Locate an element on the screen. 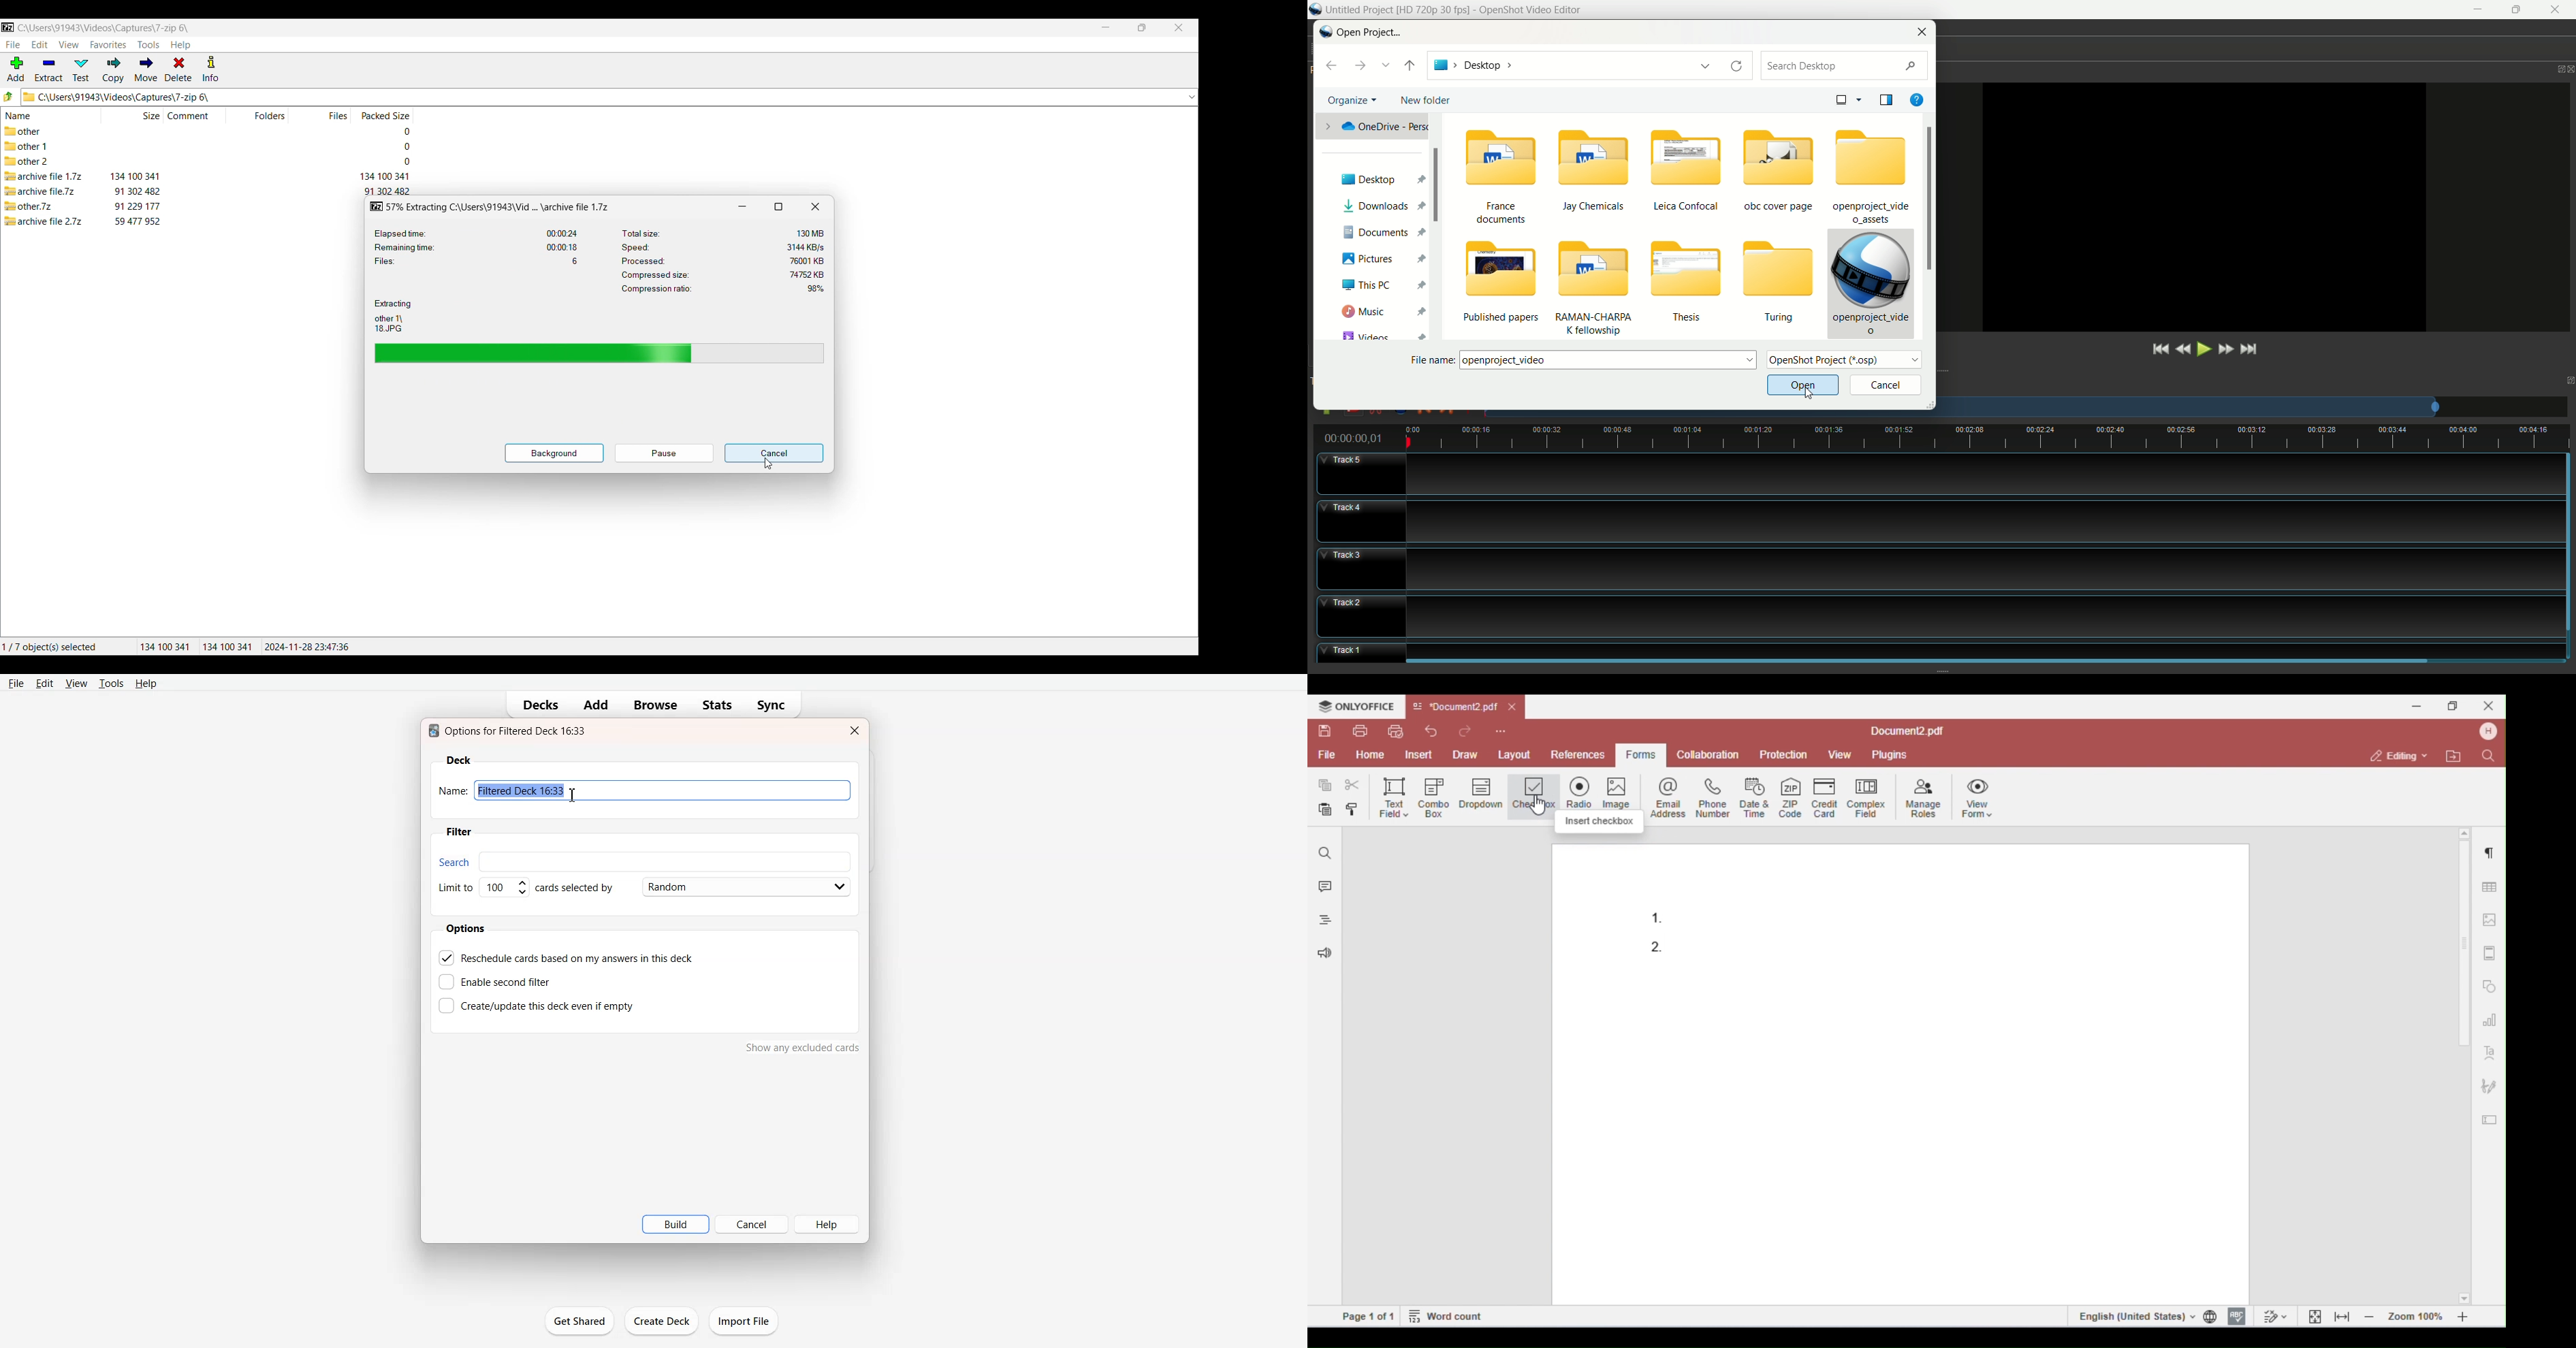 The width and height of the screenshot is (2576, 1372). Text is located at coordinates (510, 731).